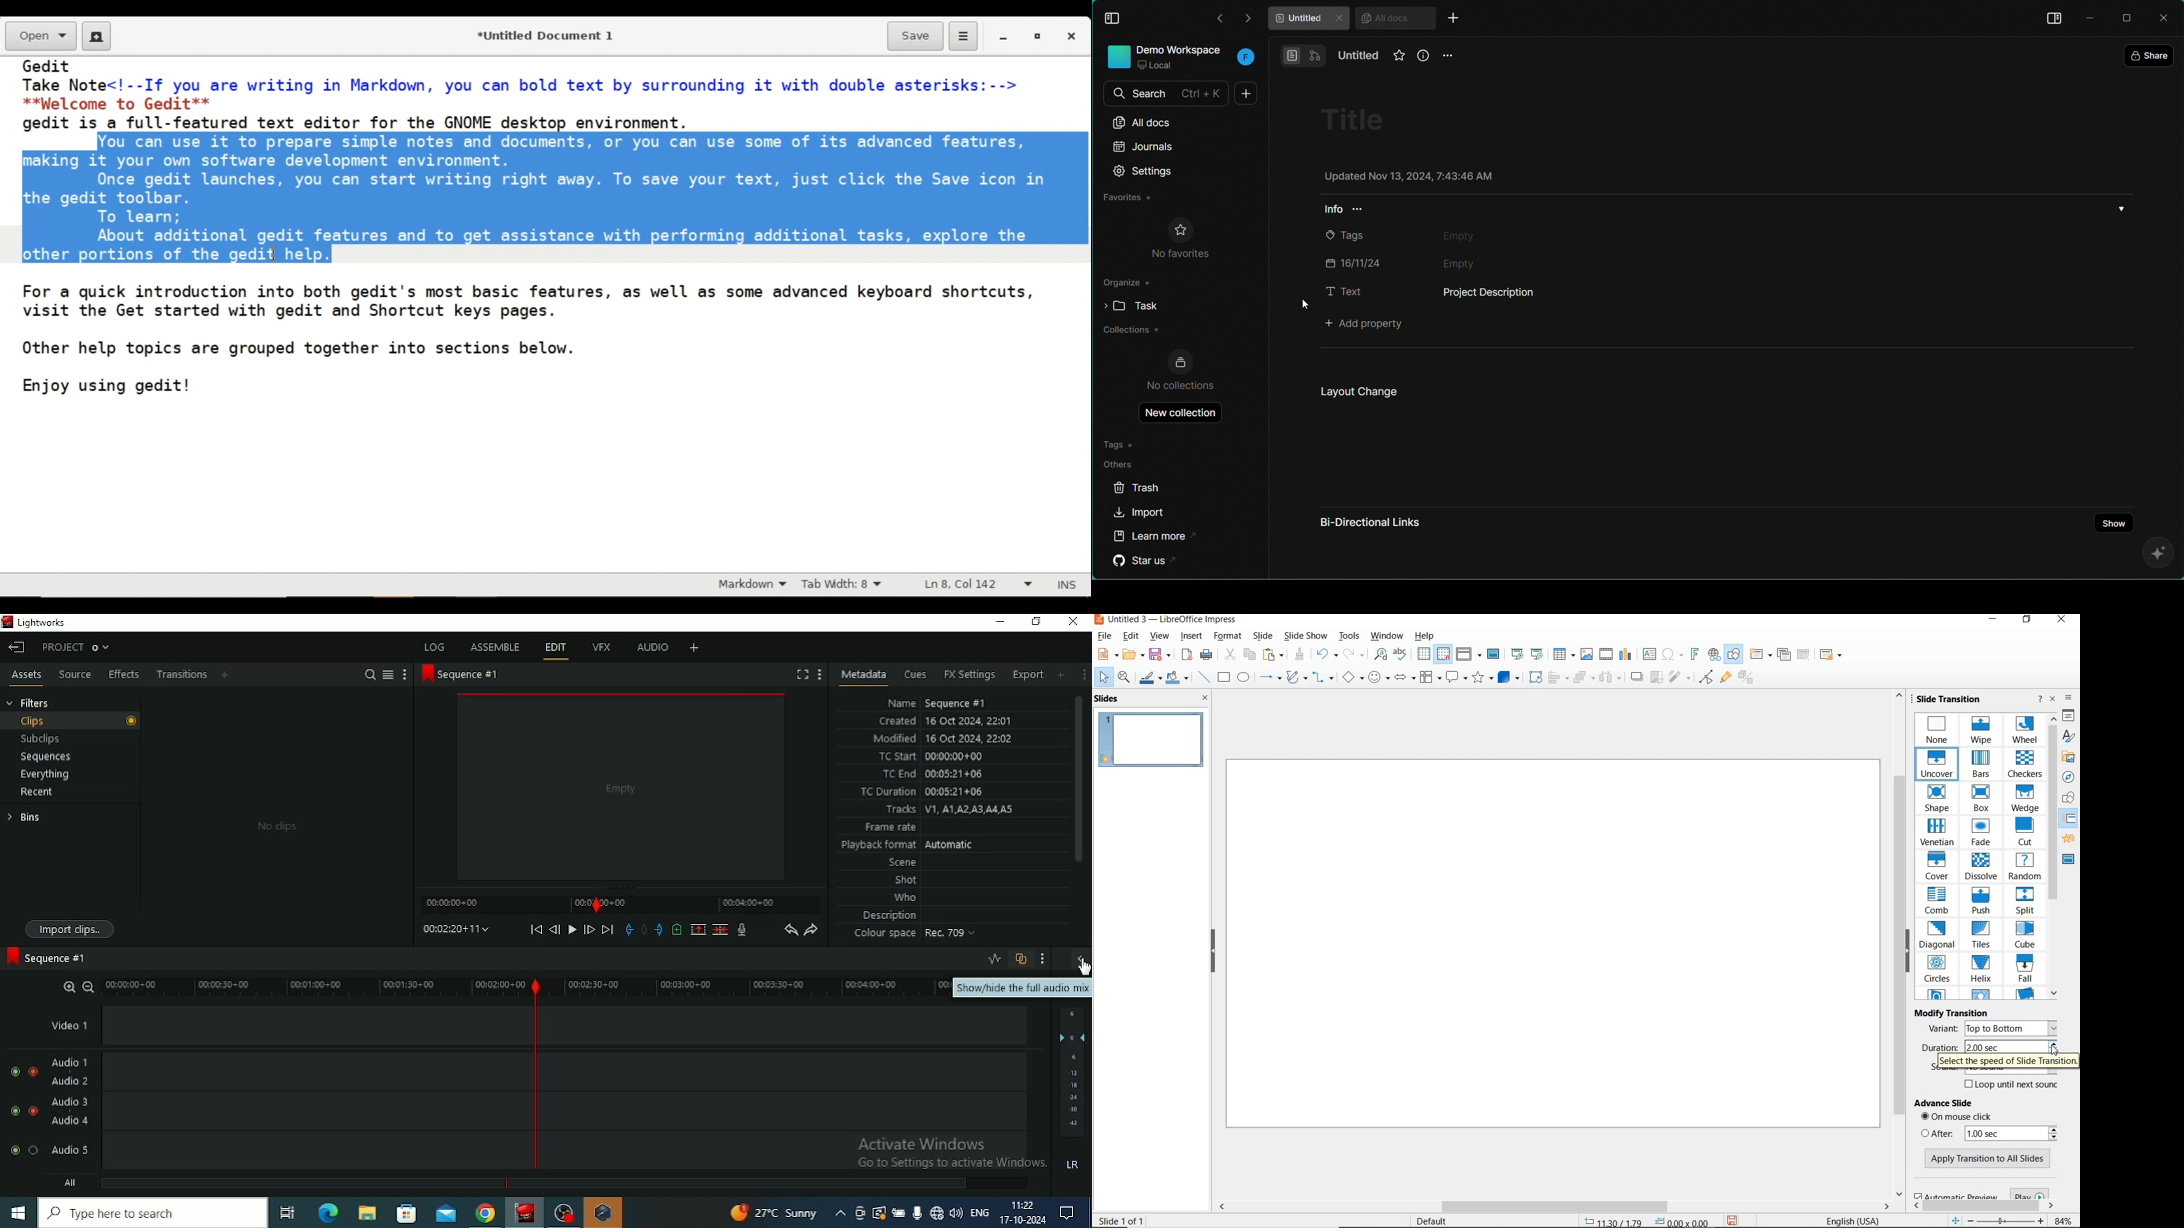  Describe the element at coordinates (1130, 638) in the screenshot. I see `EDIT` at that location.